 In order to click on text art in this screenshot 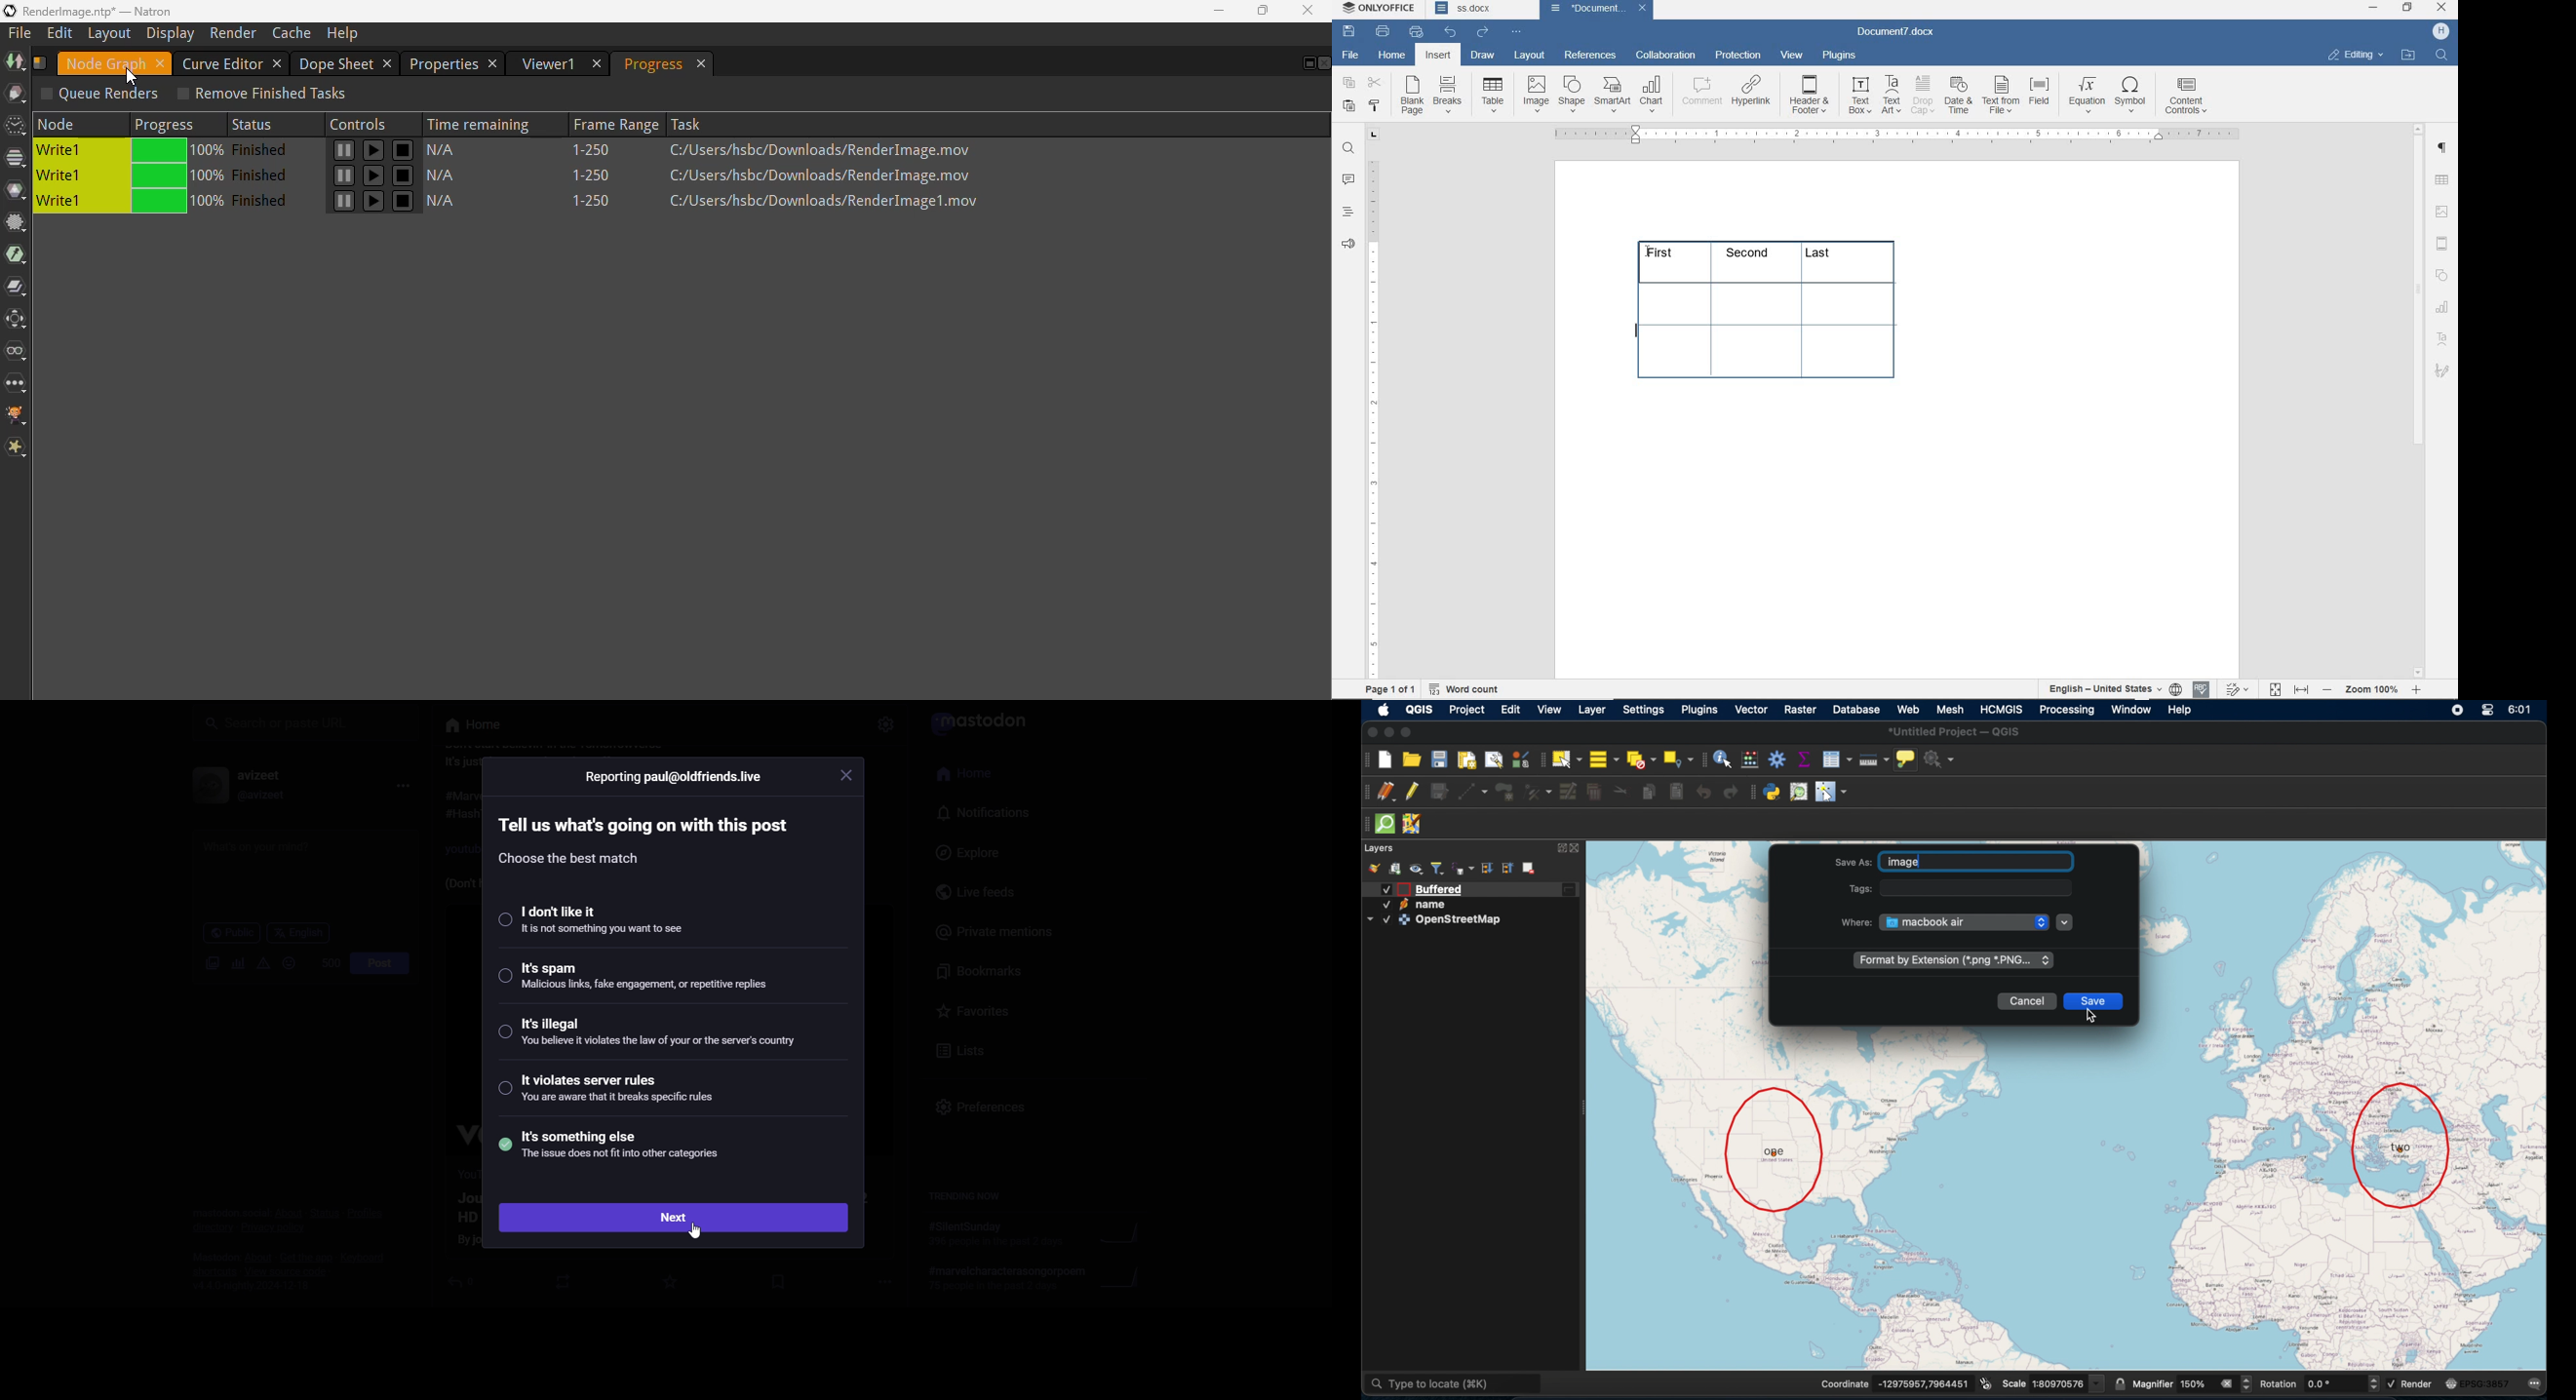, I will do `click(1892, 95)`.